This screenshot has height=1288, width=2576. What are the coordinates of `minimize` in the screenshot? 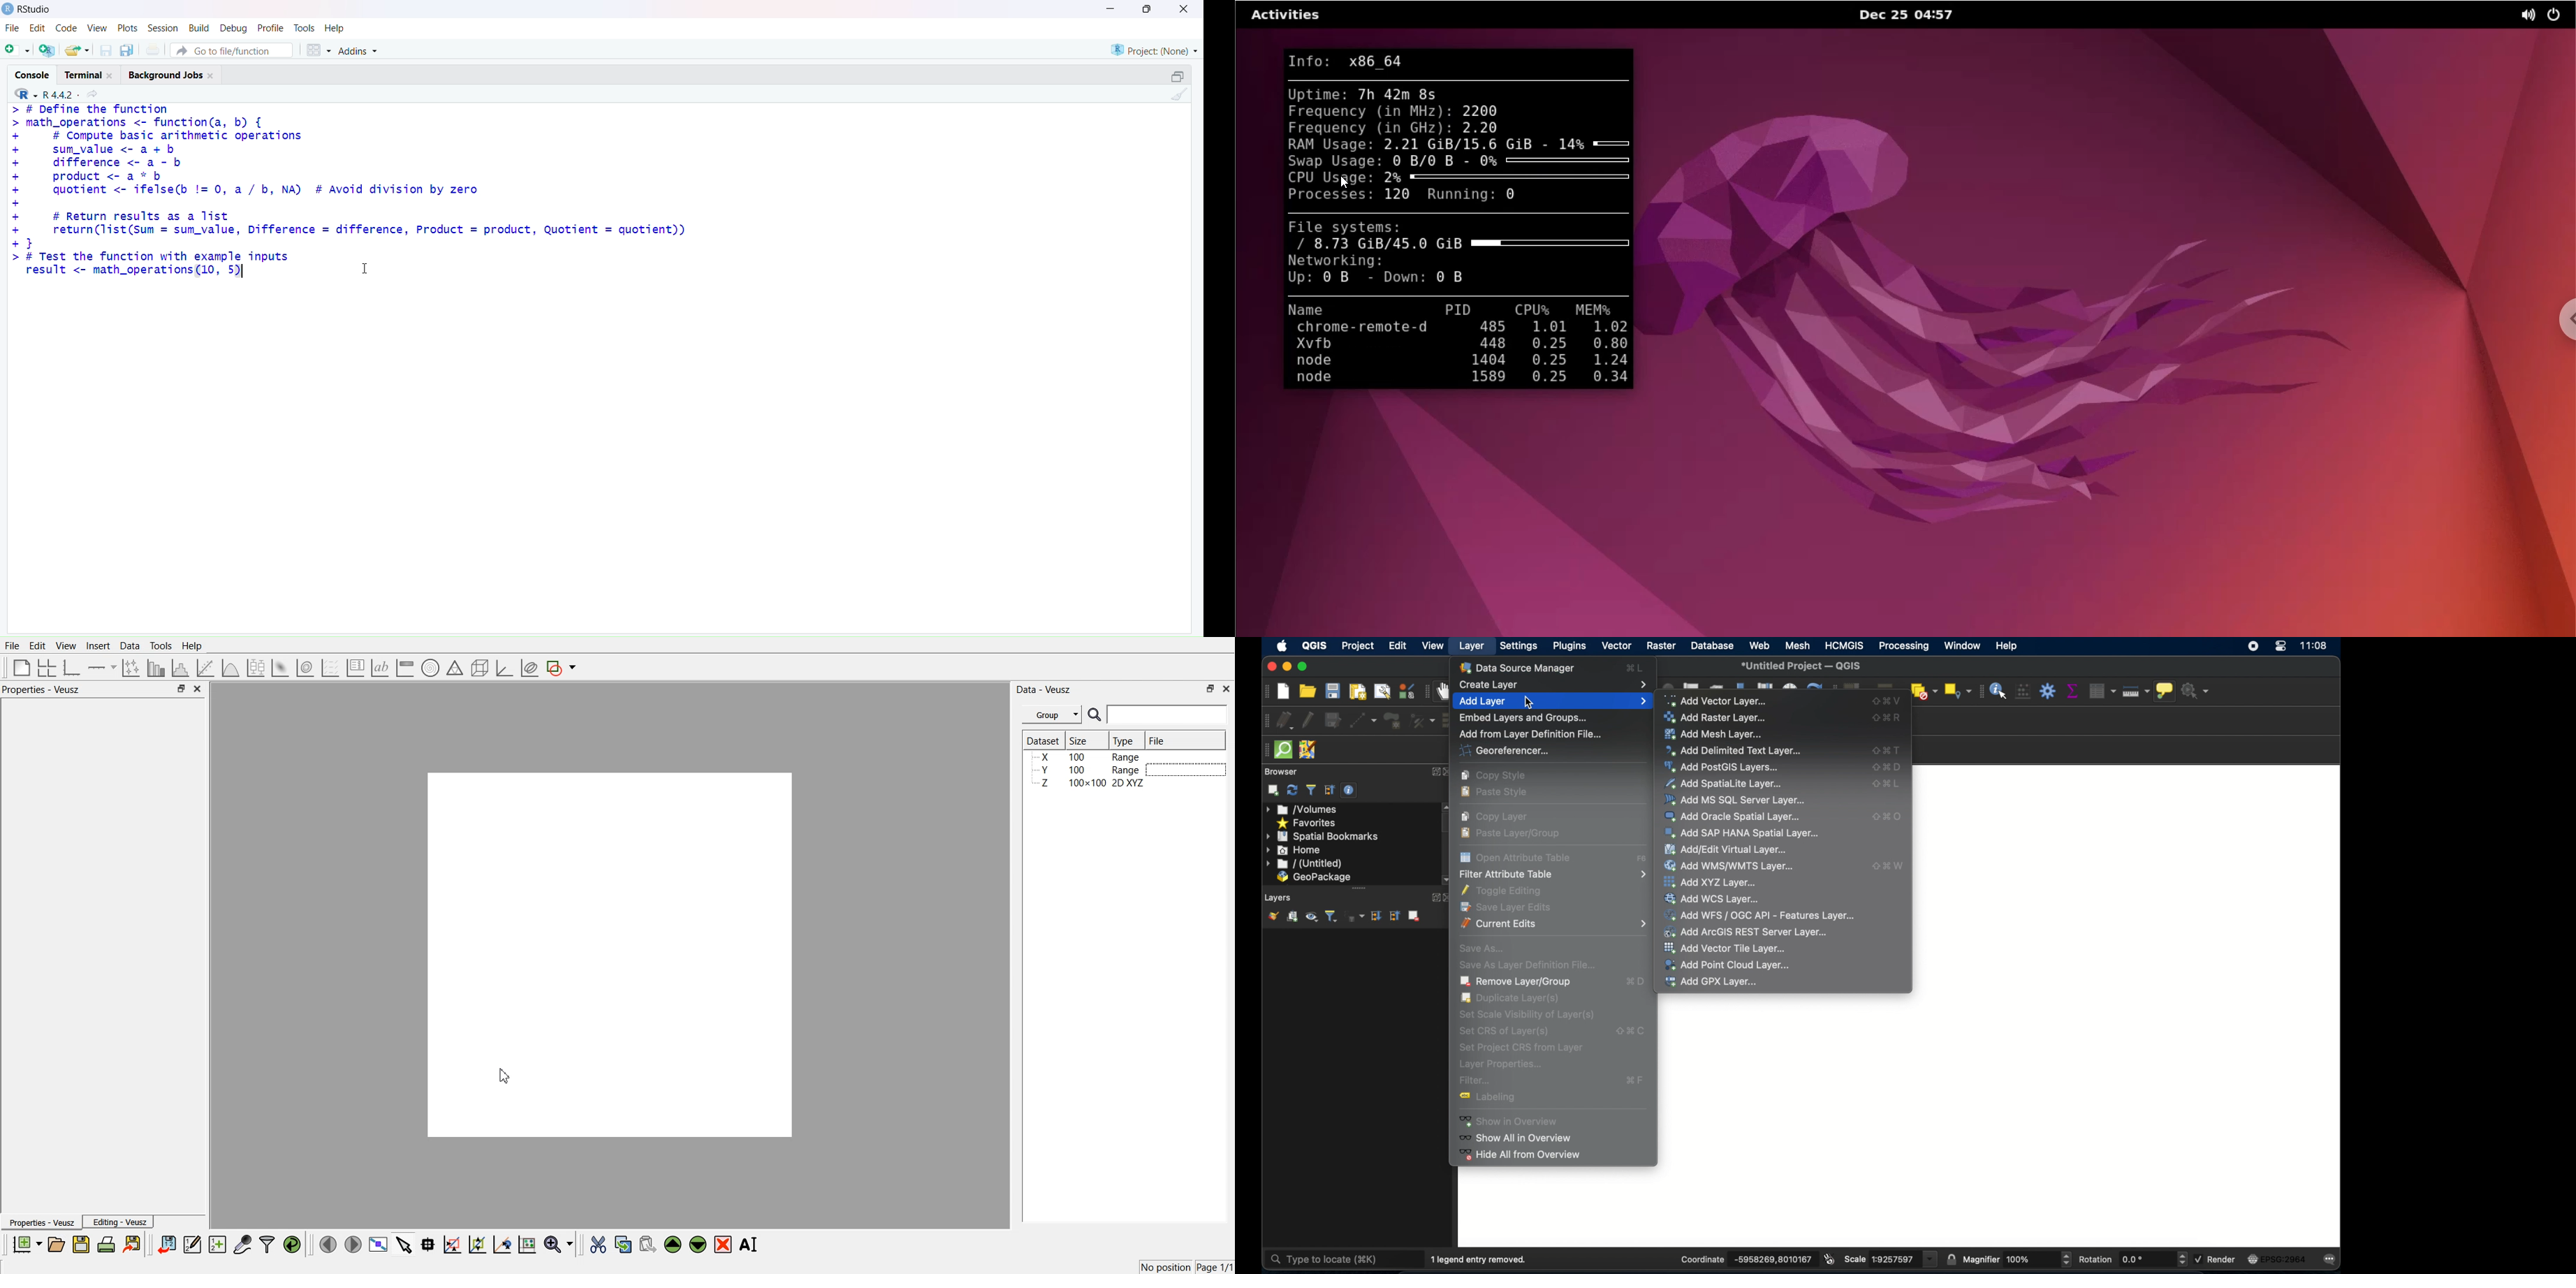 It's located at (1286, 666).